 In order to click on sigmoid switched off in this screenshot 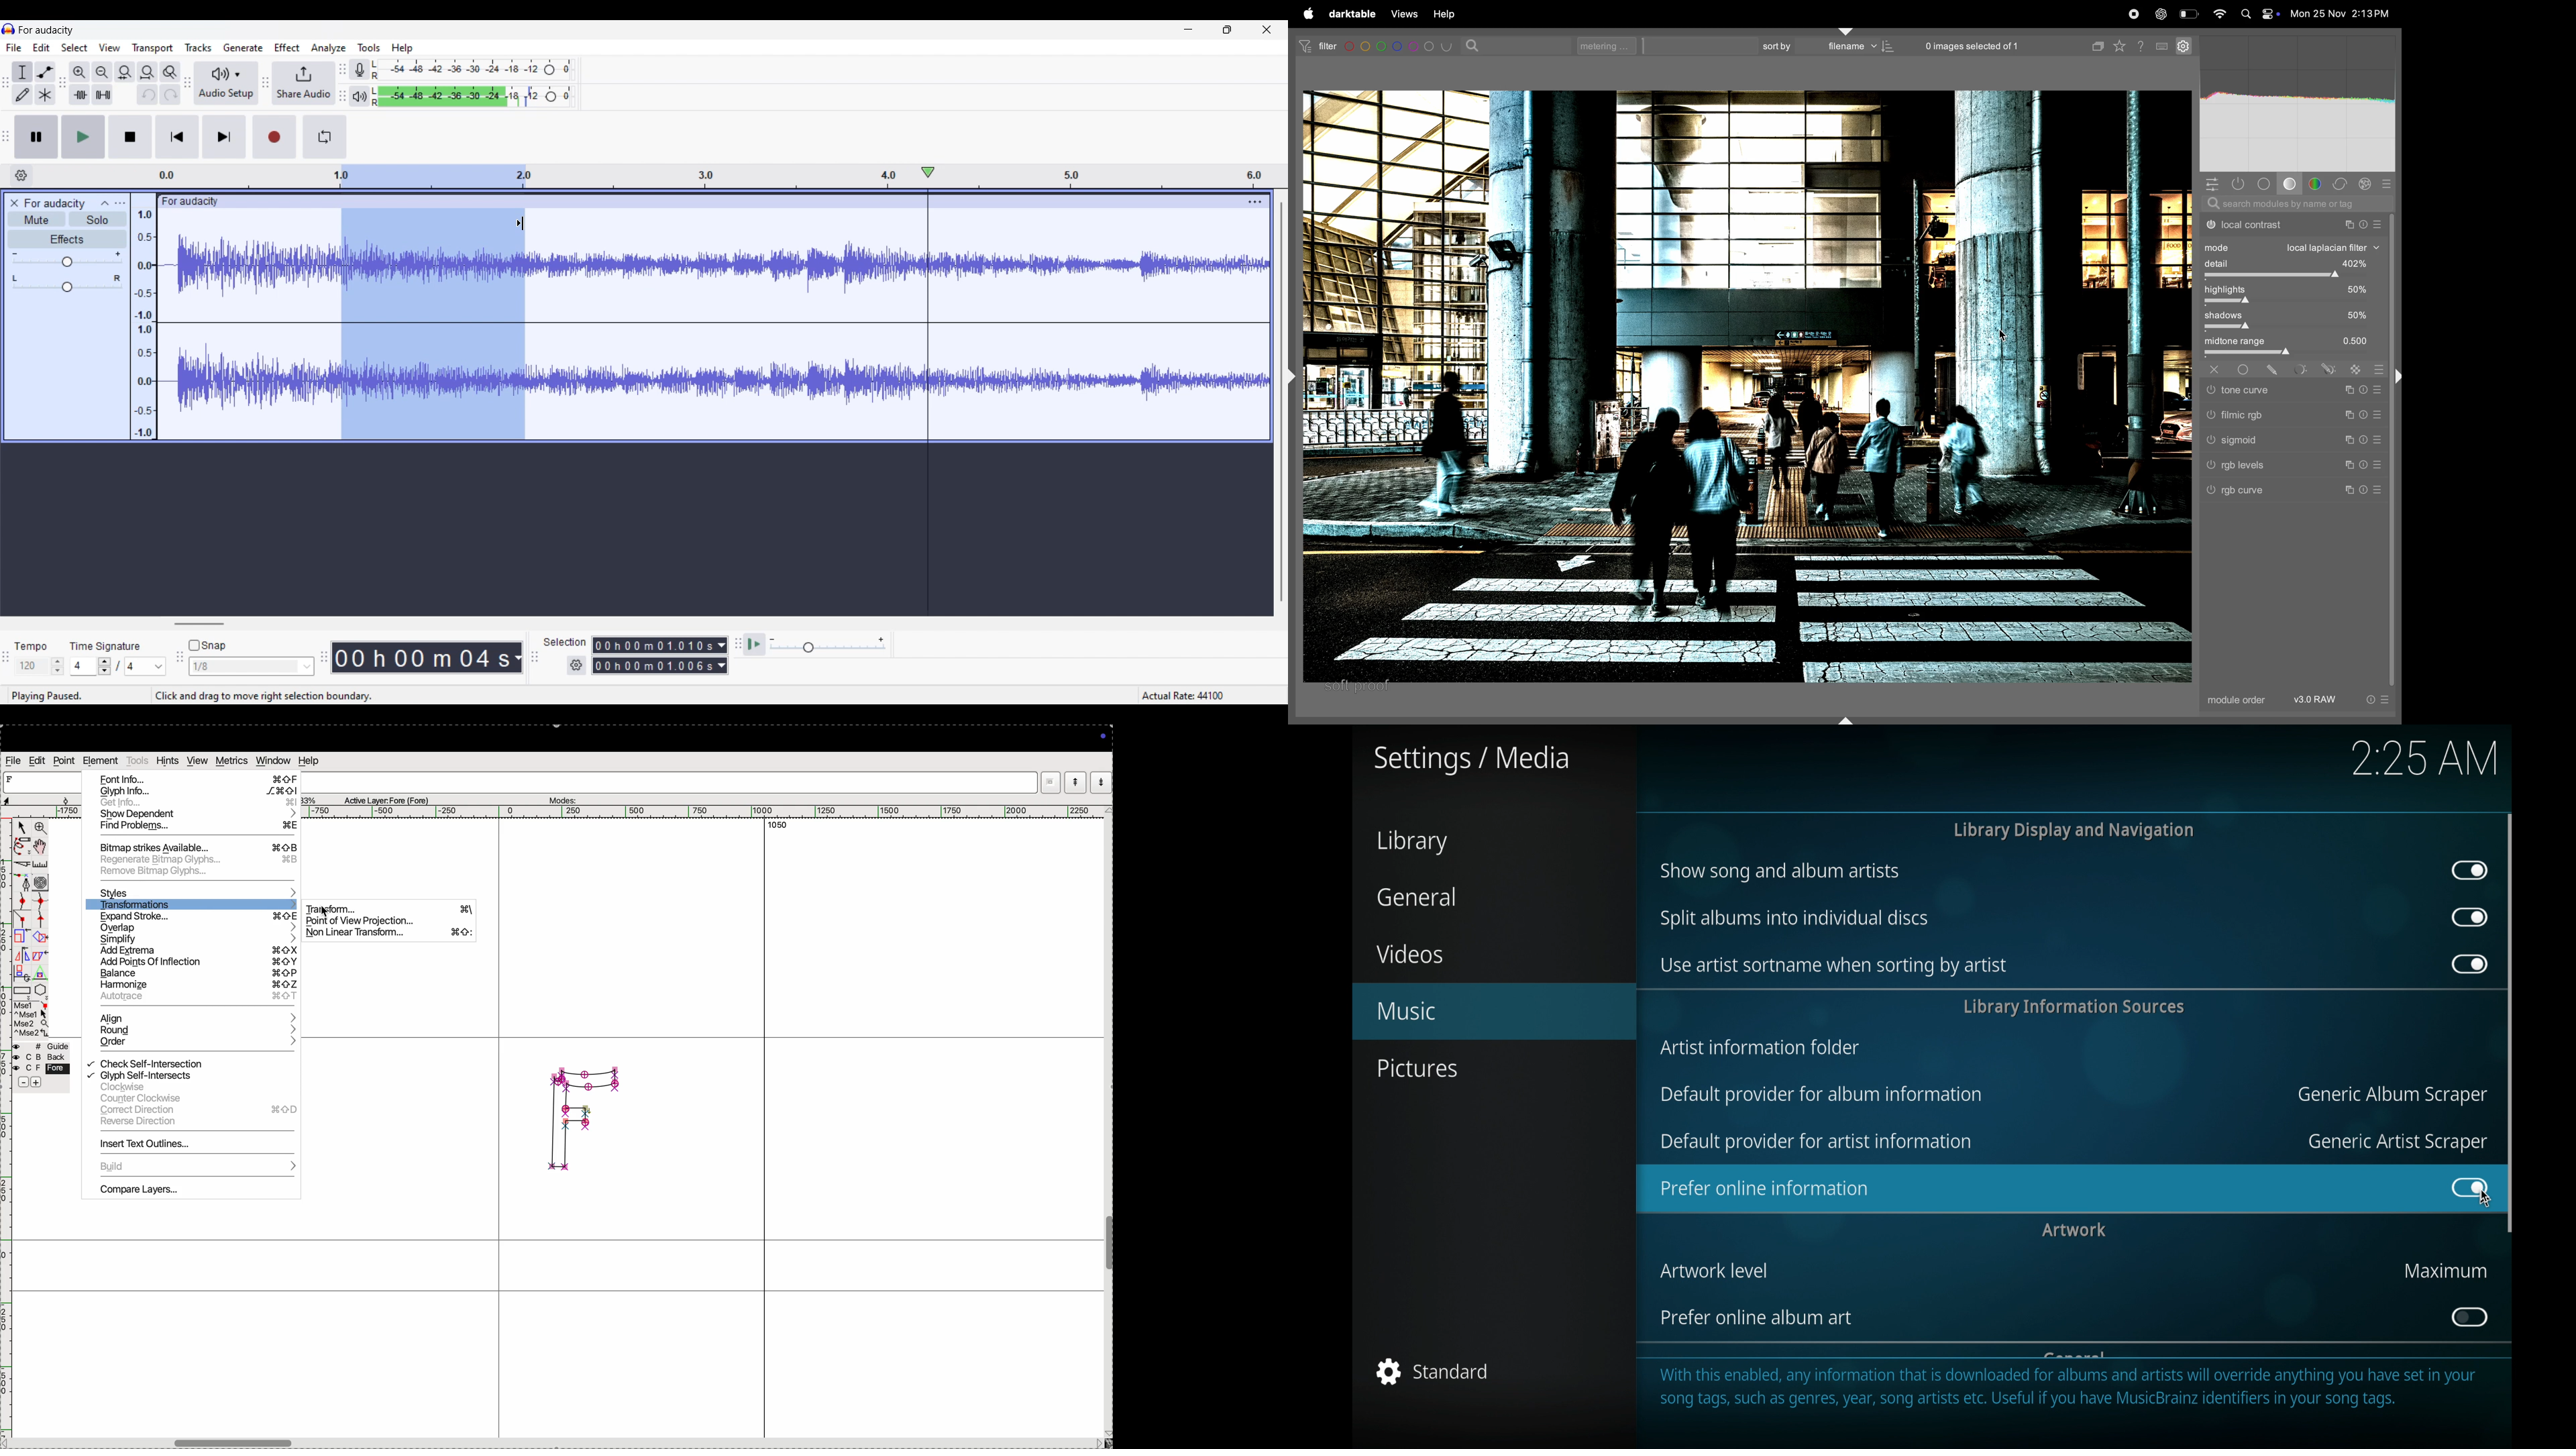, I will do `click(2209, 442)`.